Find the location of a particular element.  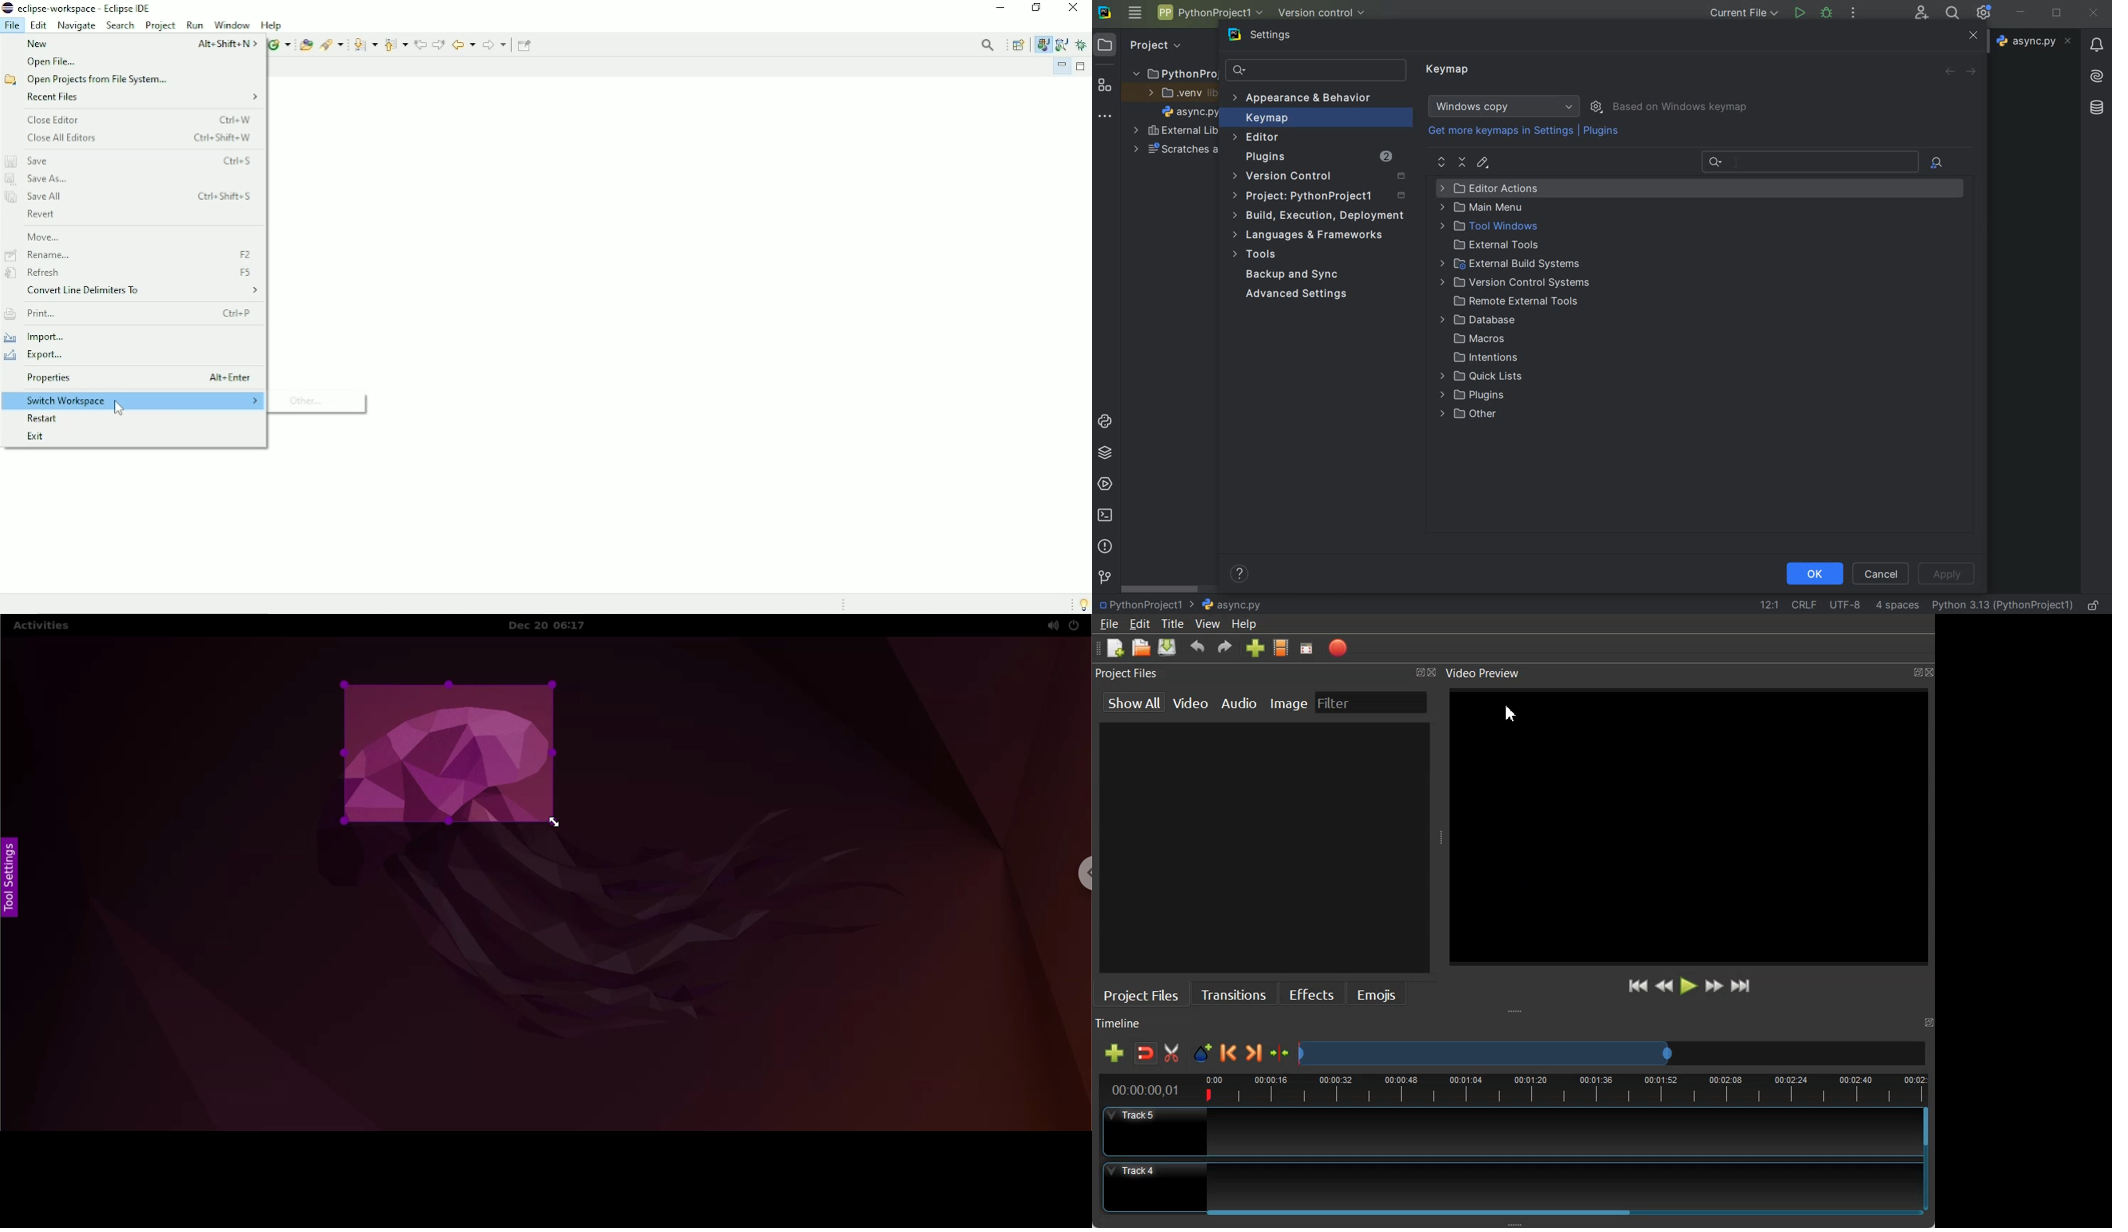

show scheme actions is located at coordinates (1598, 106).